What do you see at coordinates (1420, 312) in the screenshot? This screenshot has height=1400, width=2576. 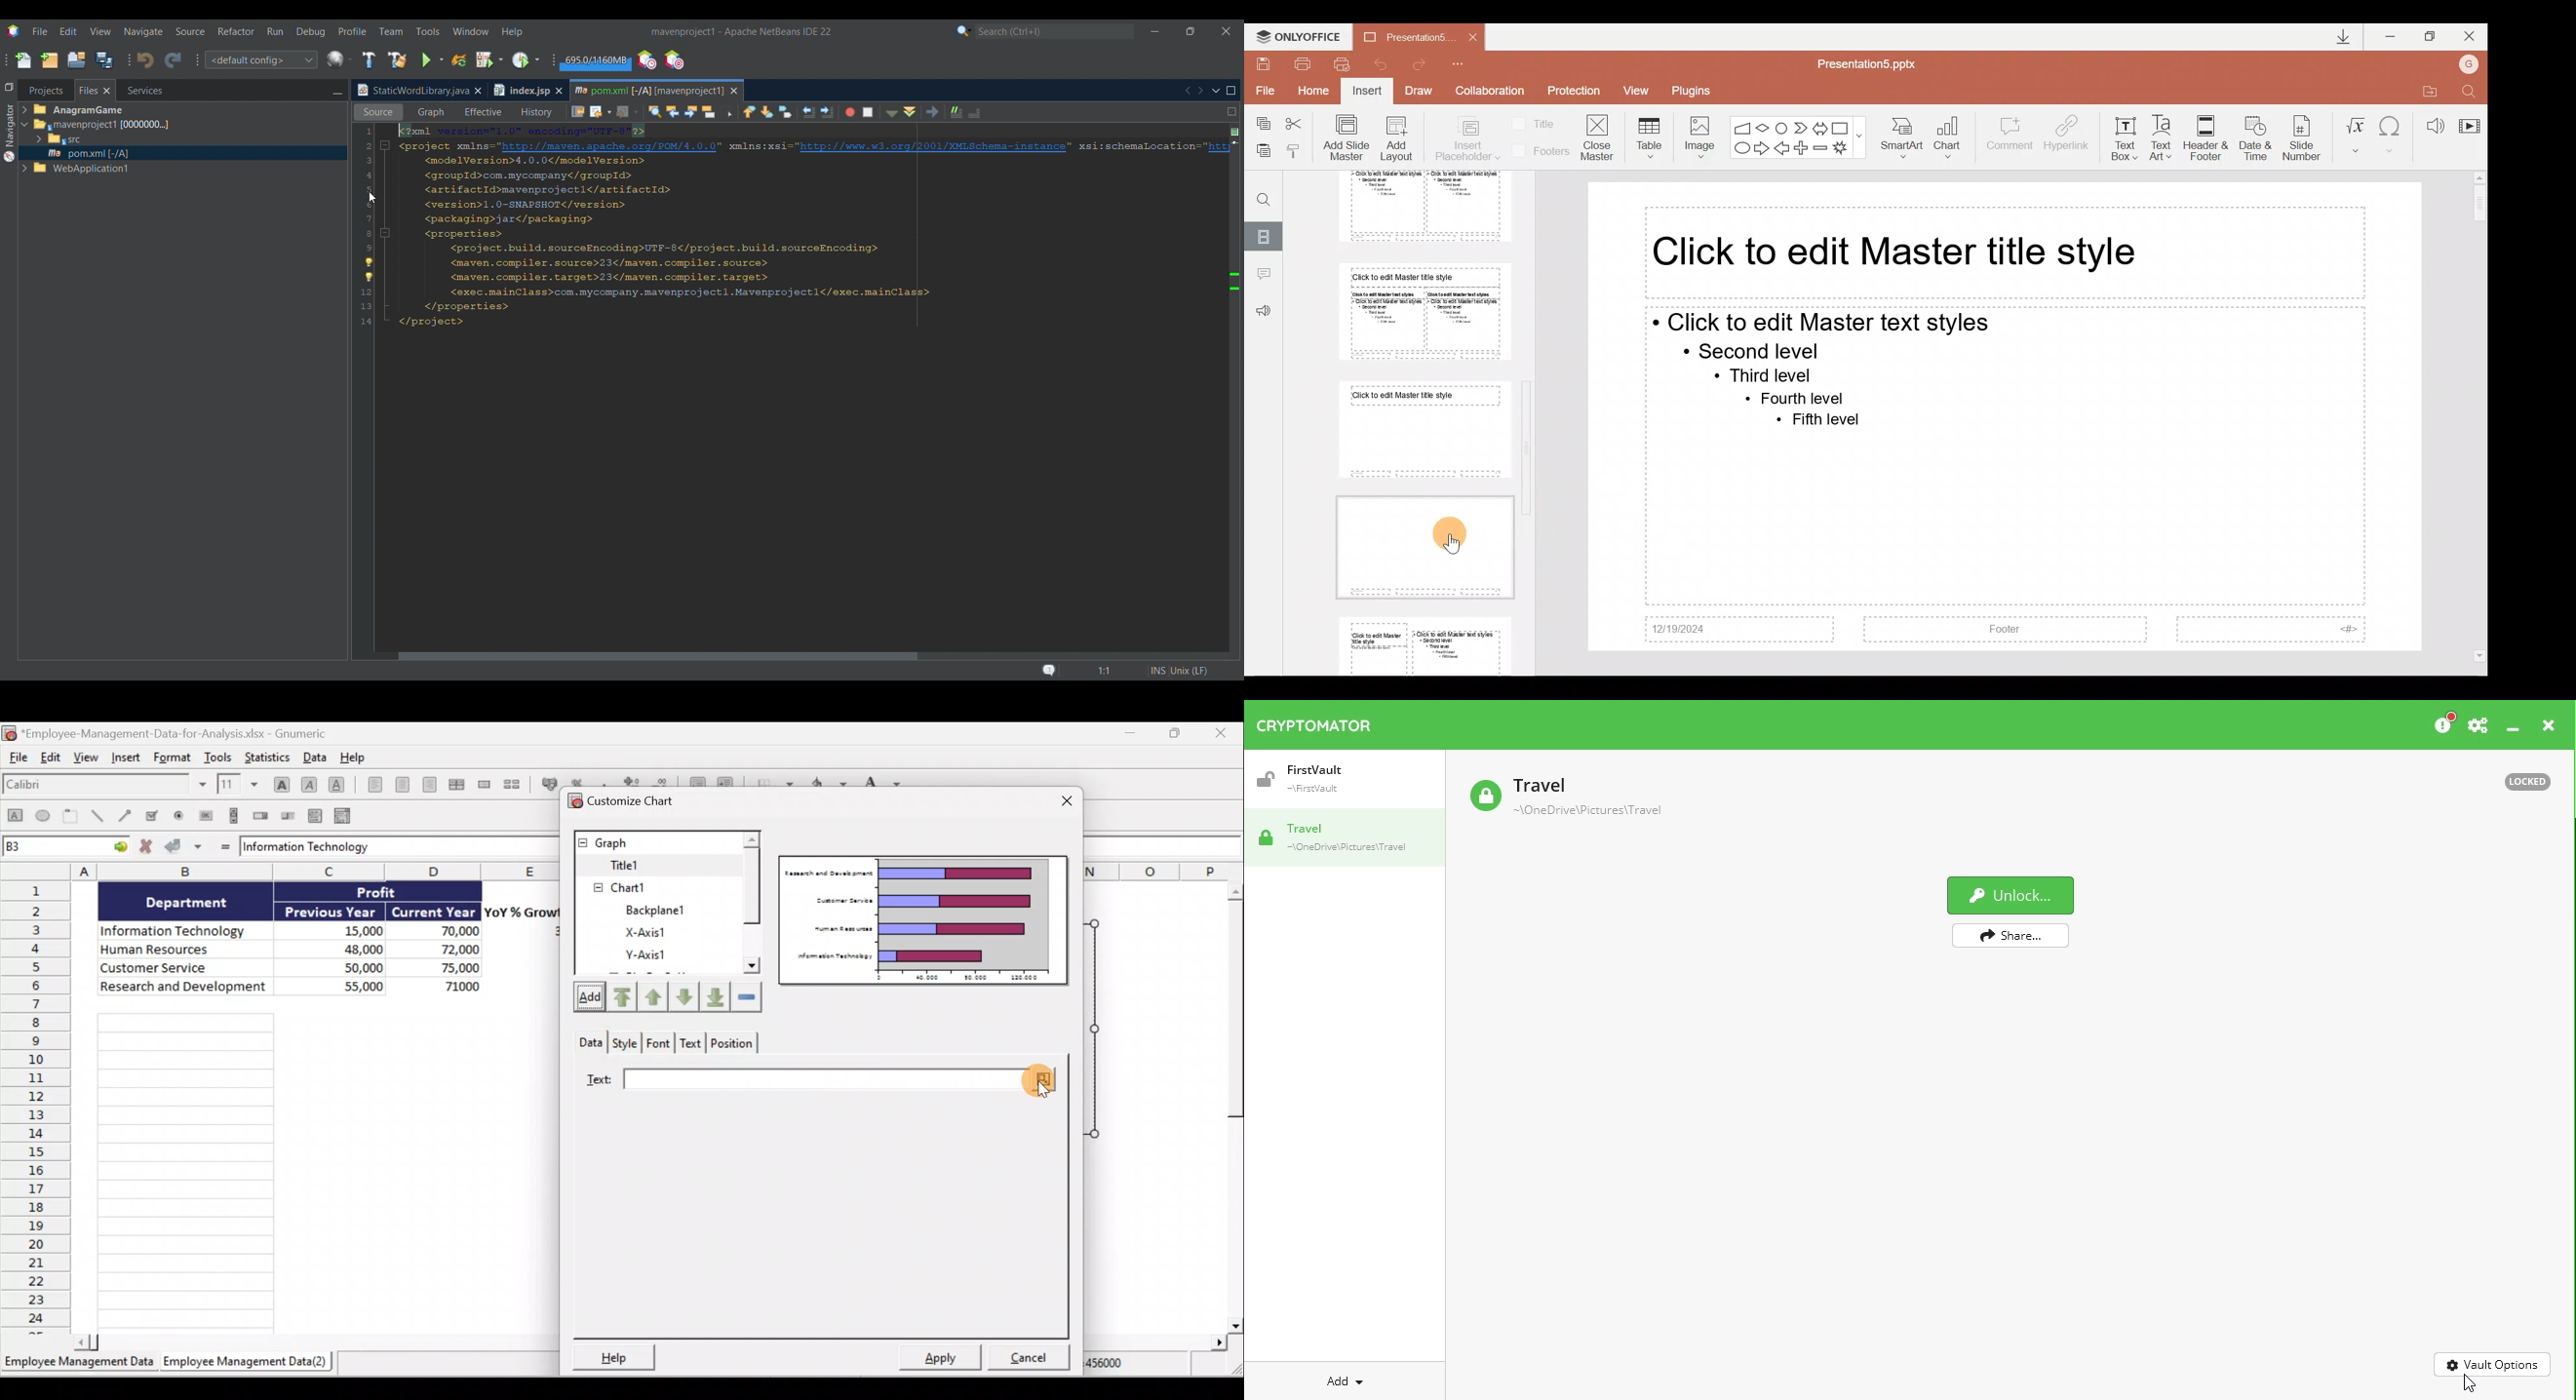 I see `Slide 6` at bounding box center [1420, 312].